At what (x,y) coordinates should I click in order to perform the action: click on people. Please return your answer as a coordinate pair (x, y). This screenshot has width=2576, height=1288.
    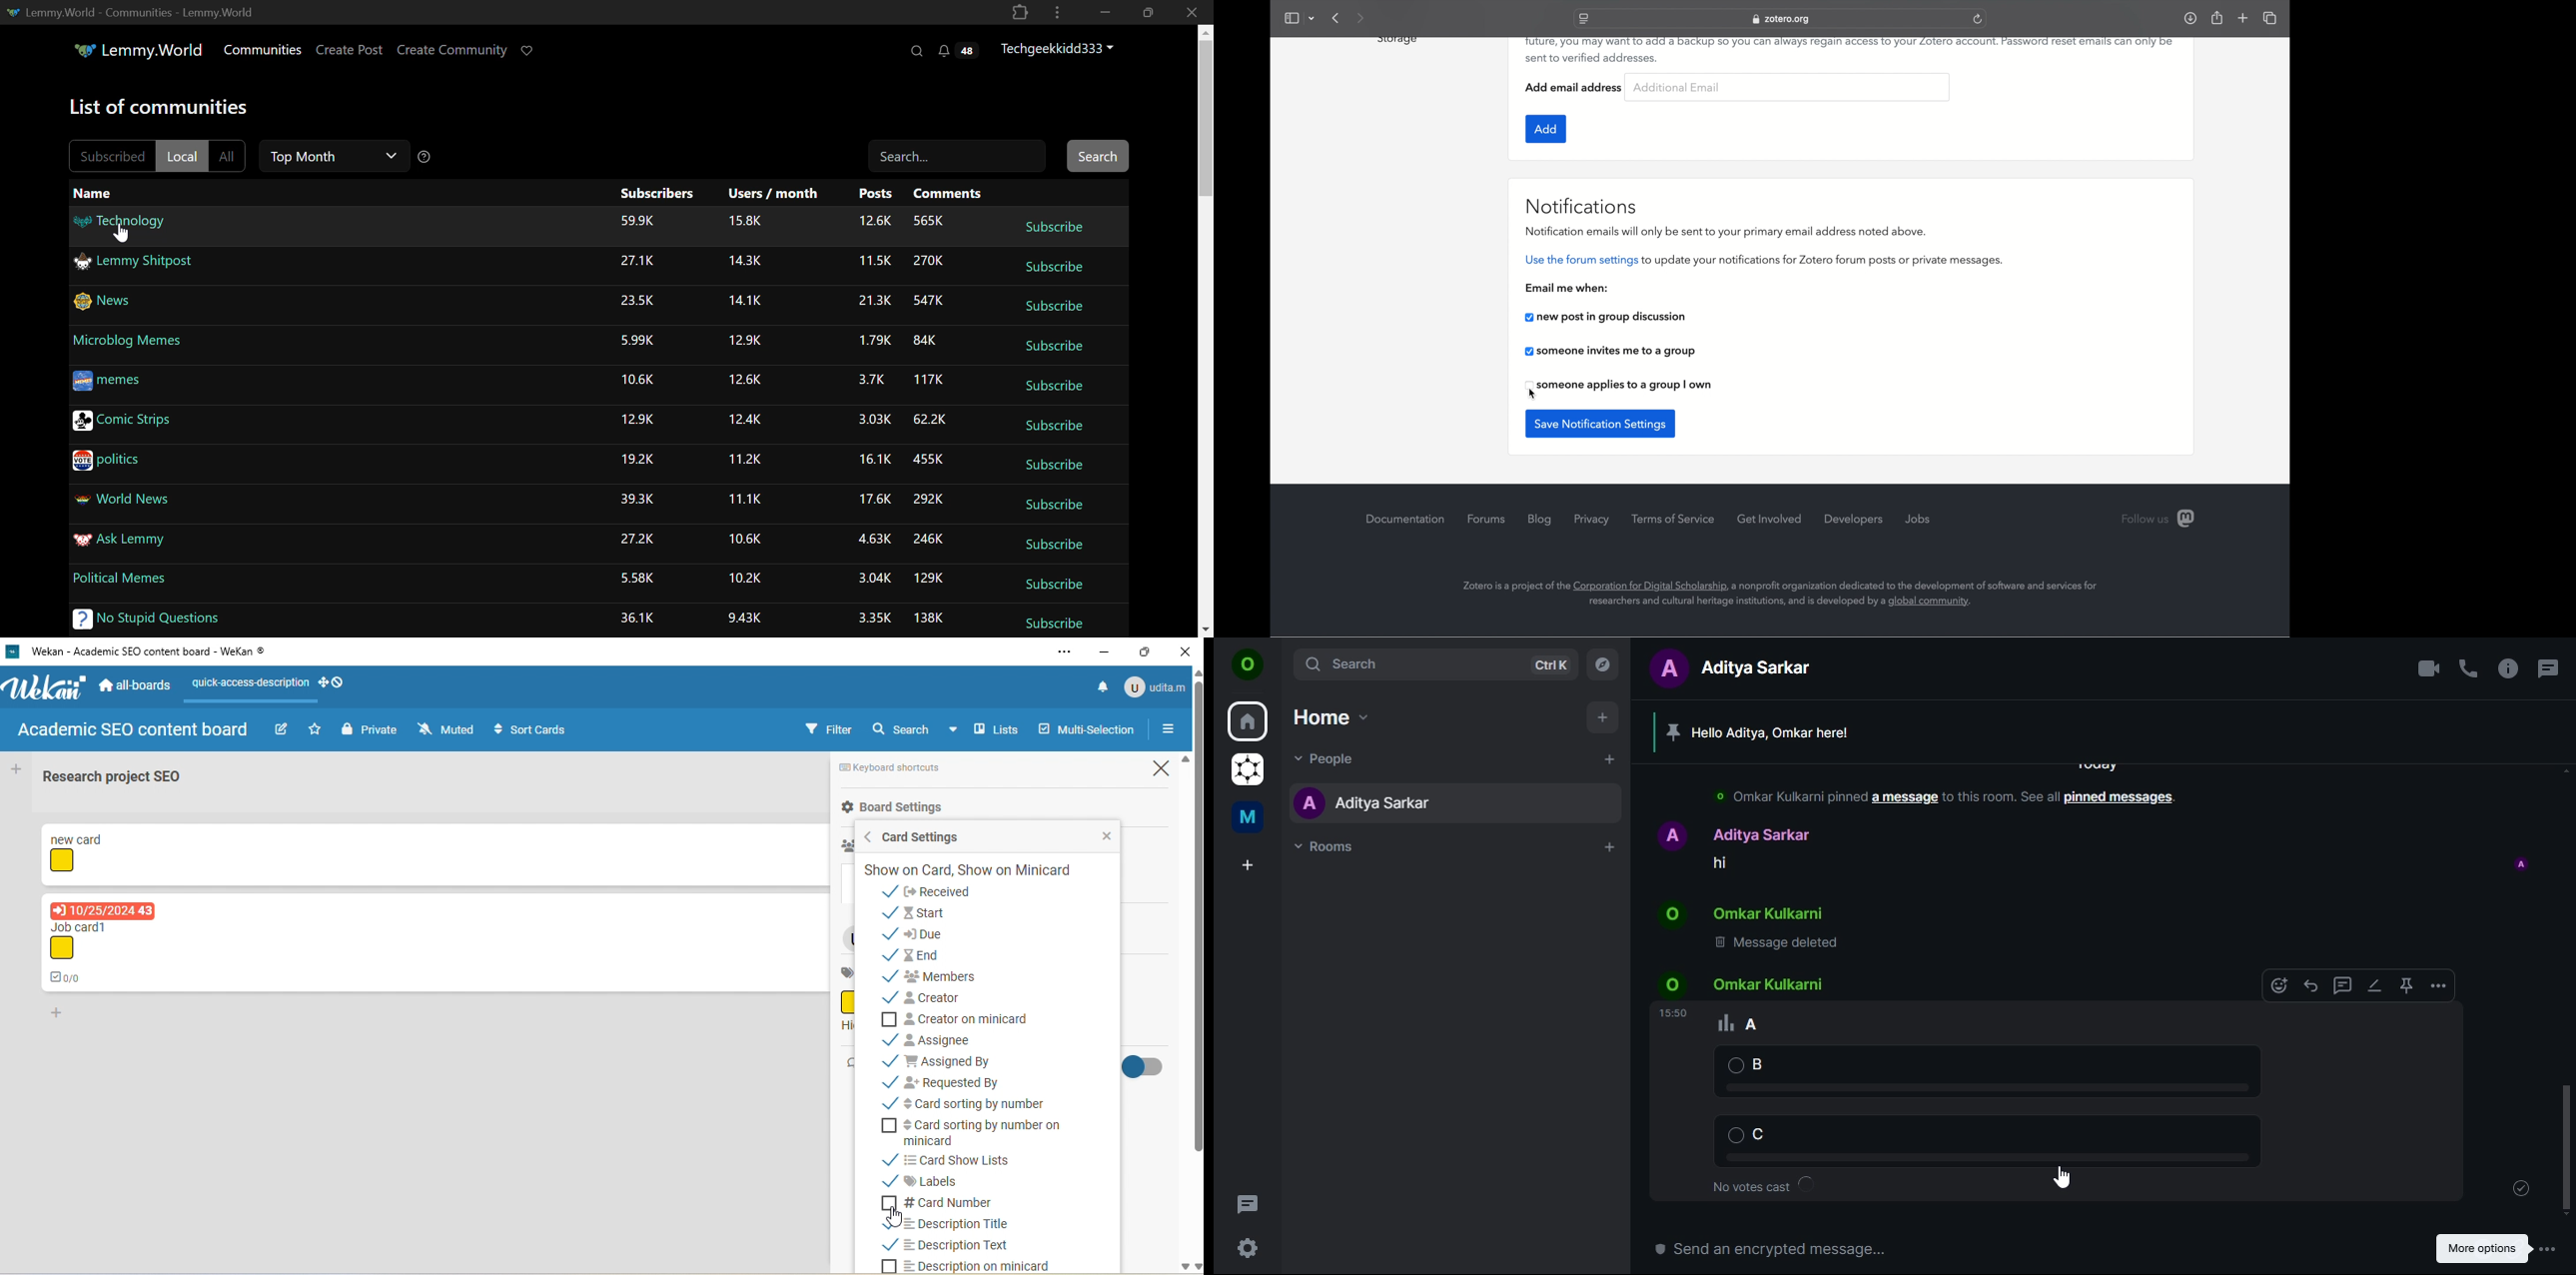
    Looking at the image, I should click on (1331, 757).